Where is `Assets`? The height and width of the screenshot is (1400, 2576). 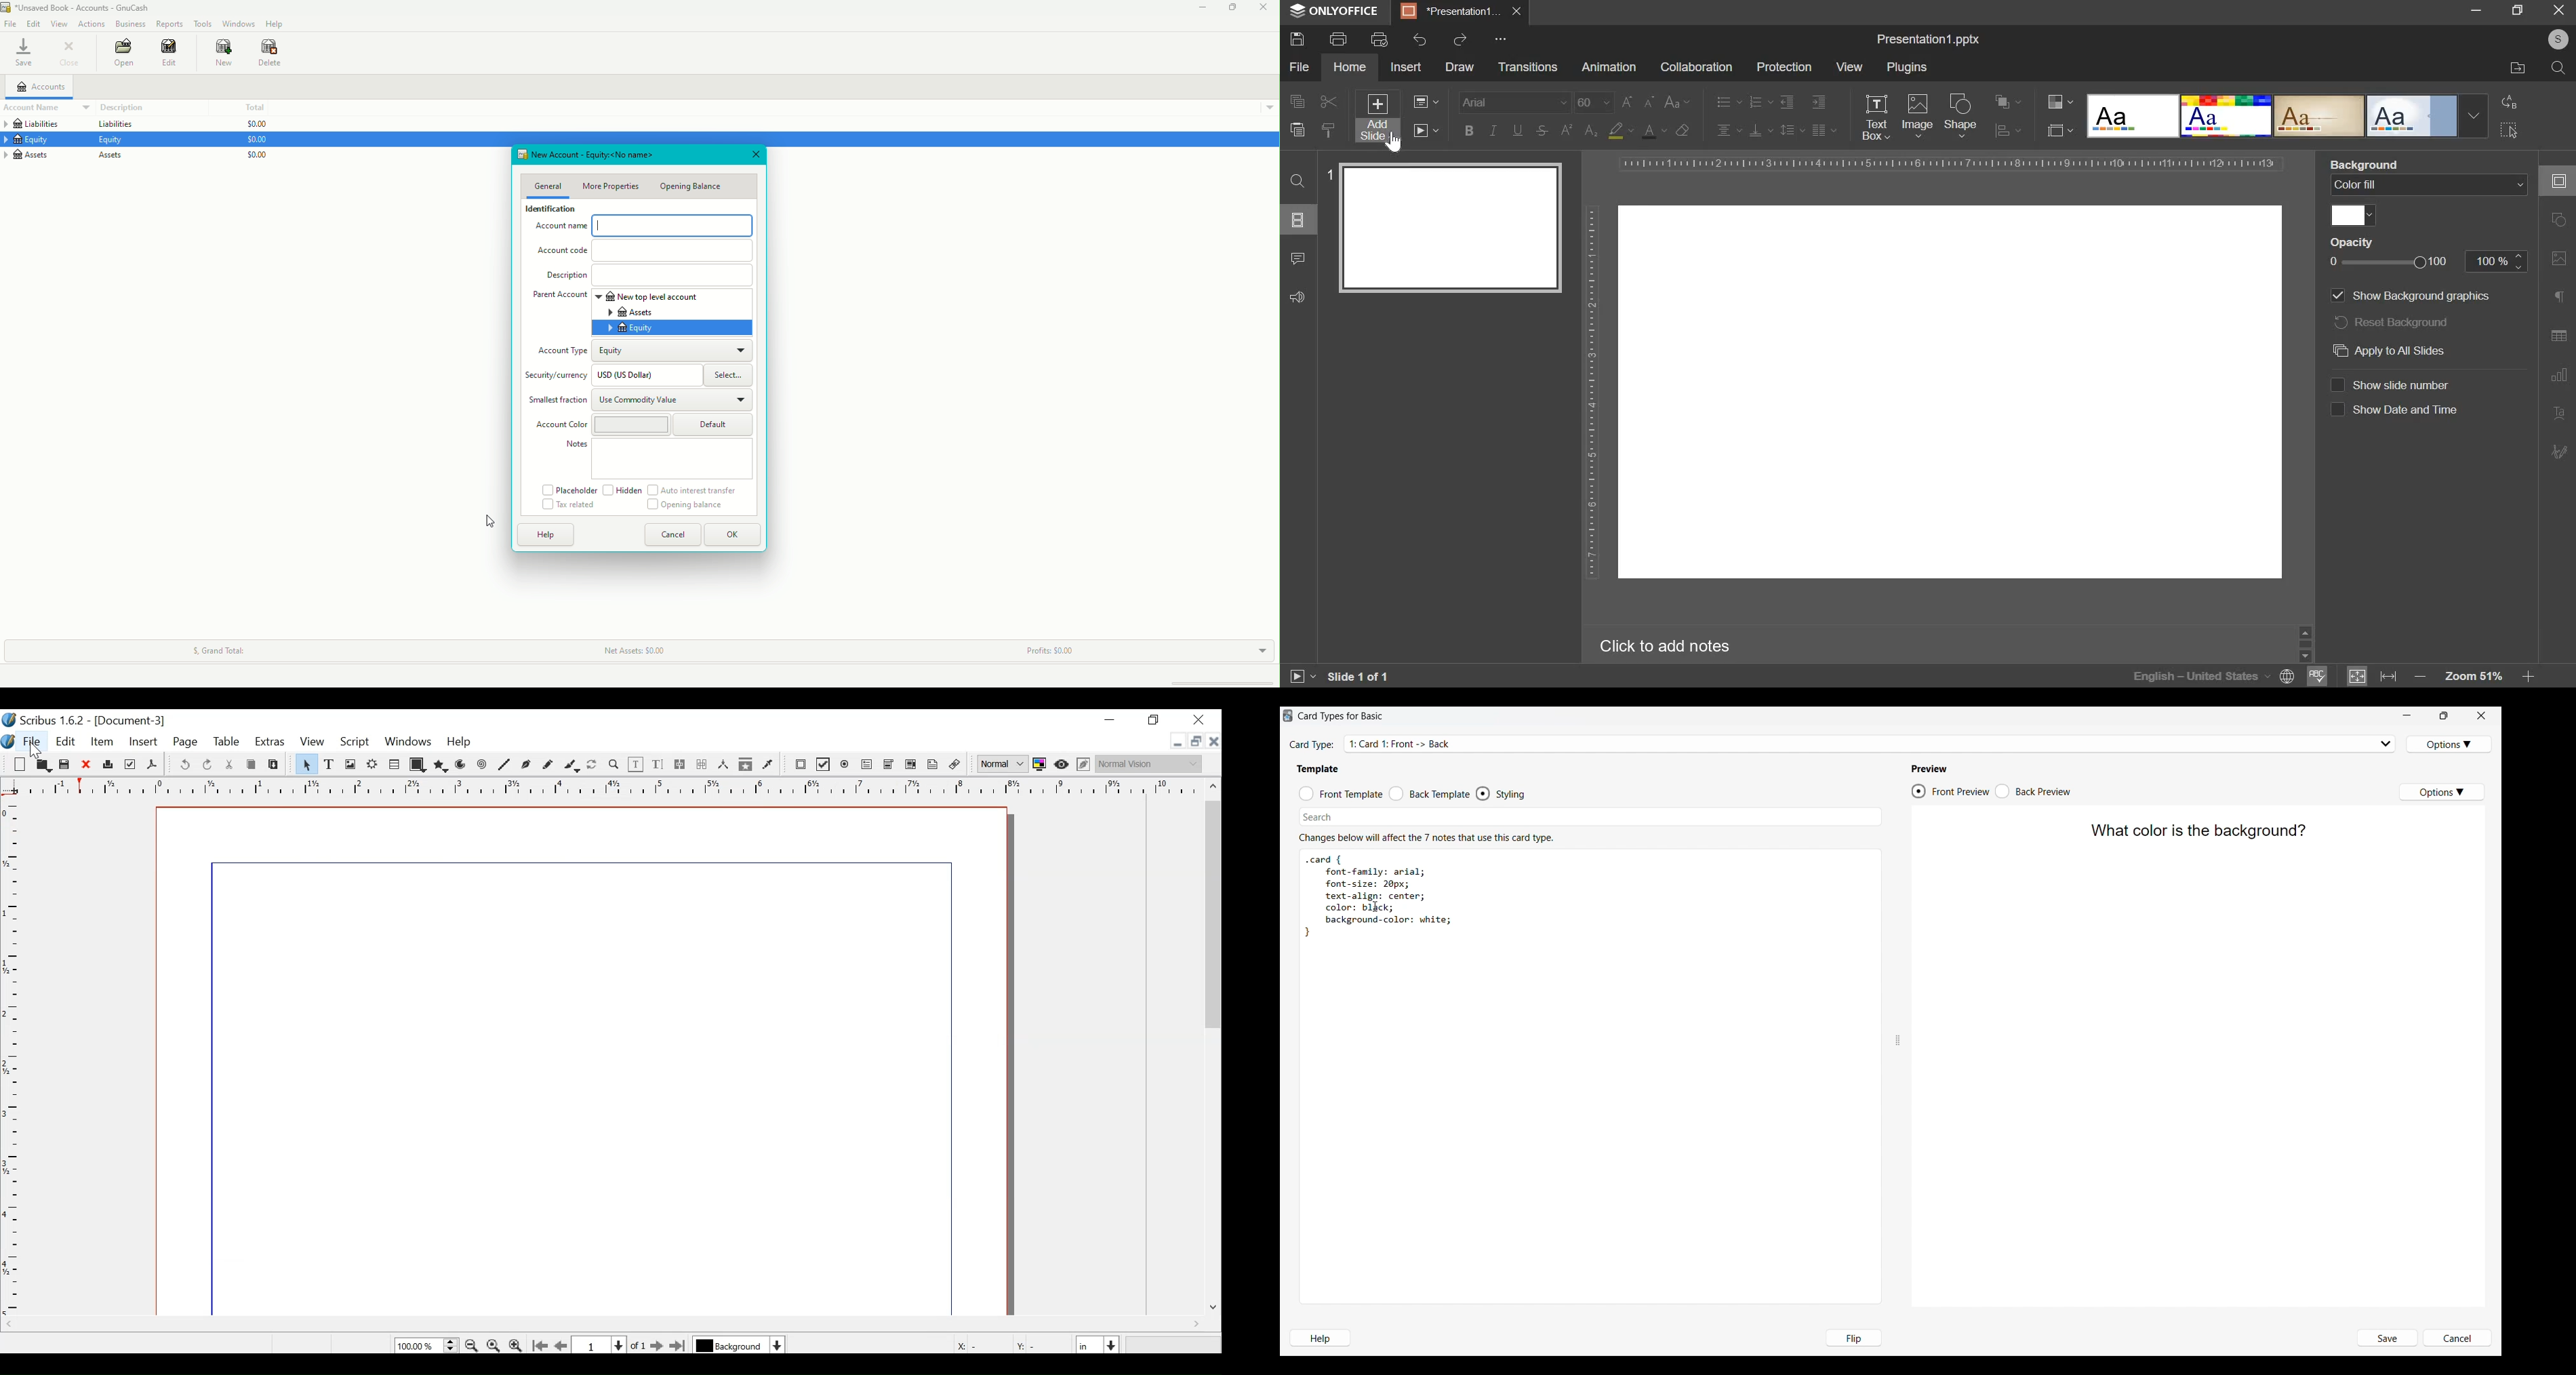 Assets is located at coordinates (112, 156).